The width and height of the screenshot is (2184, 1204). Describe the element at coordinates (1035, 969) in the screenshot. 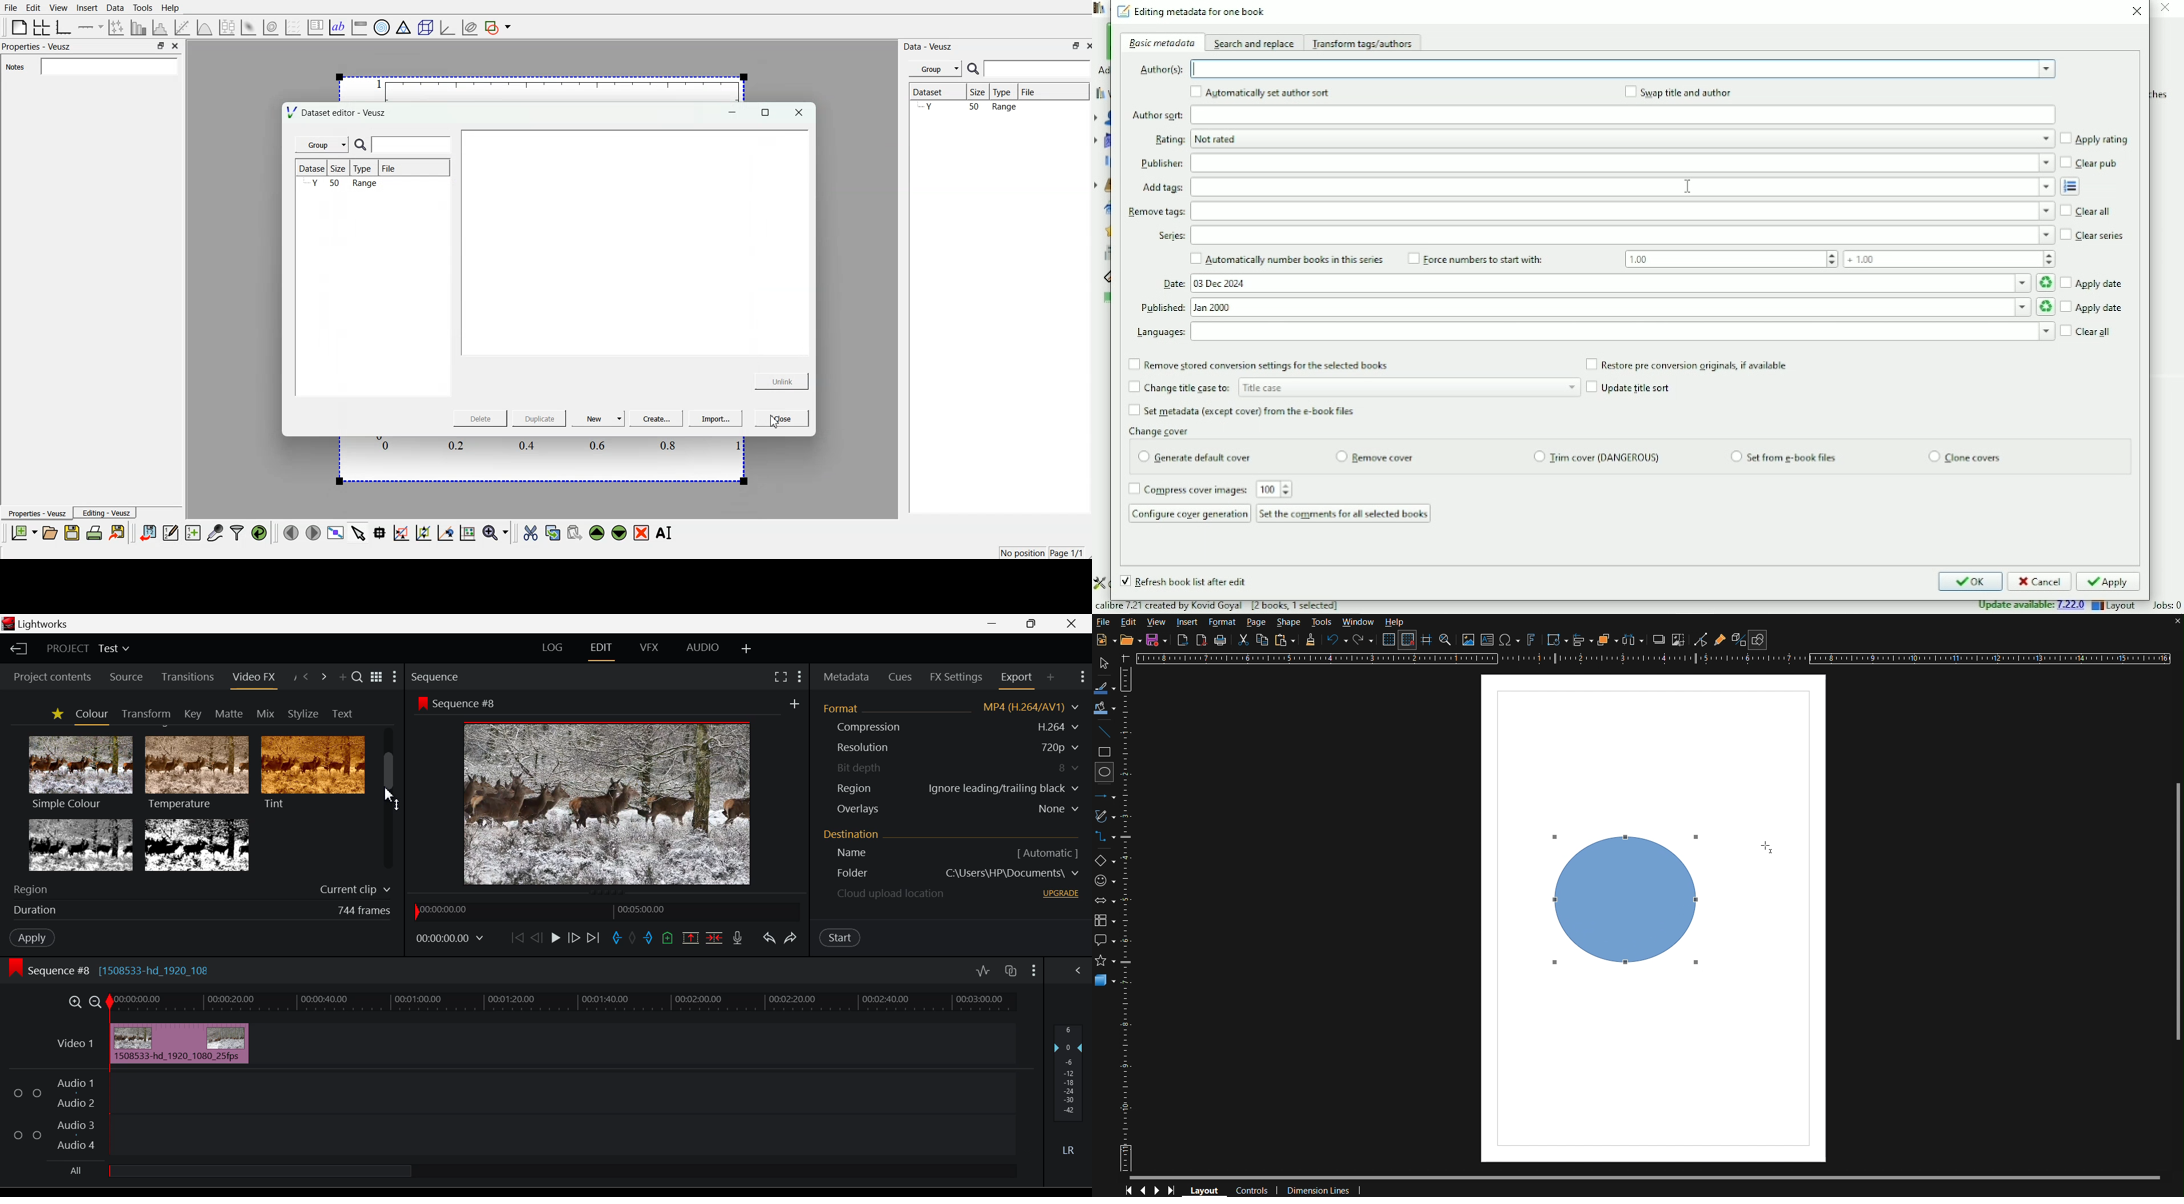

I see `Show Settings` at that location.